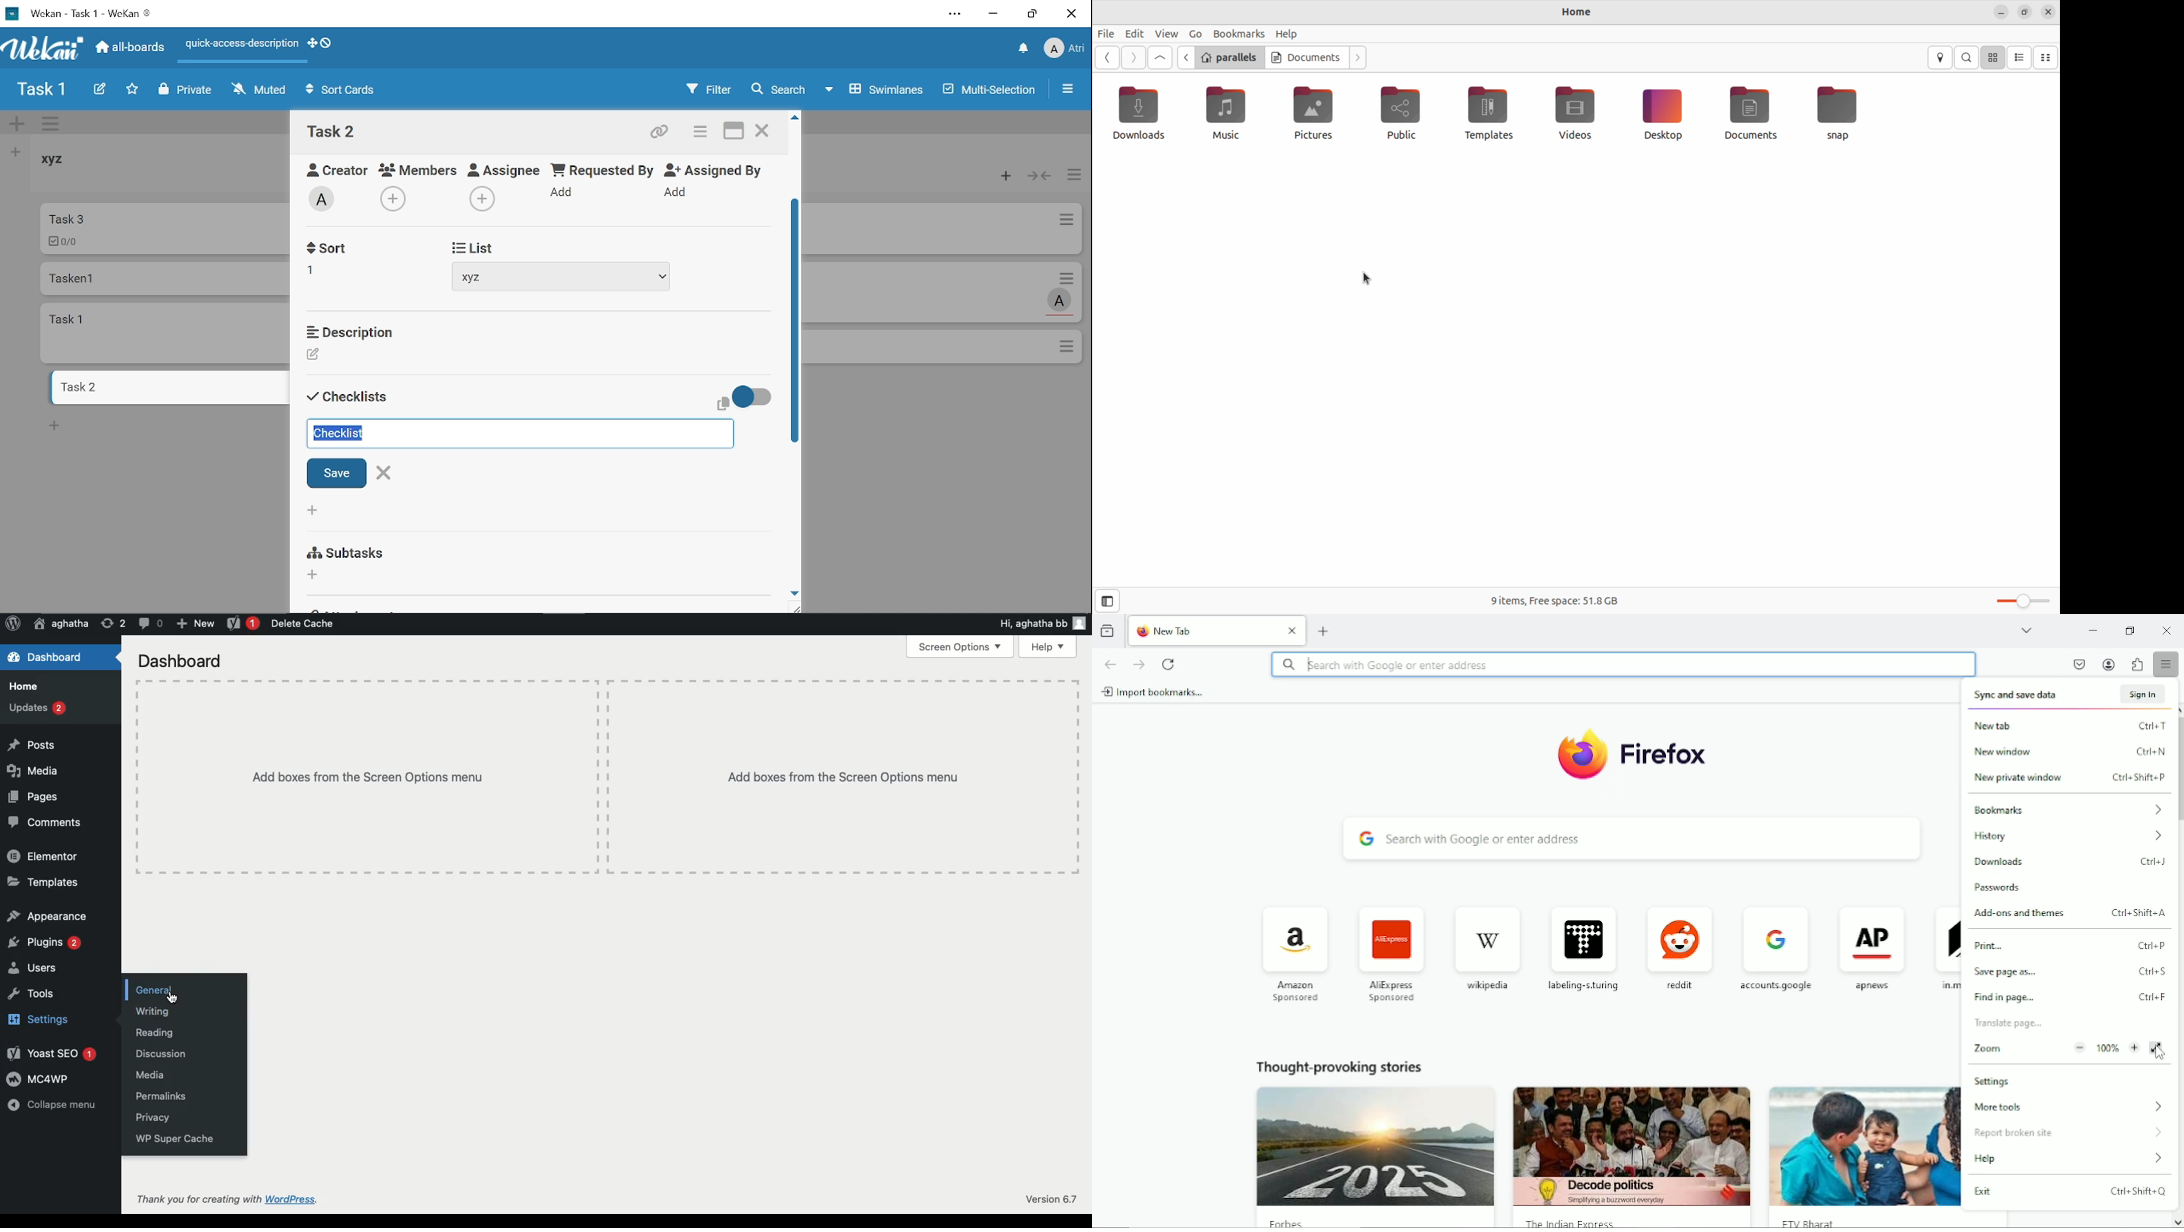 This screenshot has height=1232, width=2184. What do you see at coordinates (1583, 943) in the screenshot?
I see `labeling turing` at bounding box center [1583, 943].